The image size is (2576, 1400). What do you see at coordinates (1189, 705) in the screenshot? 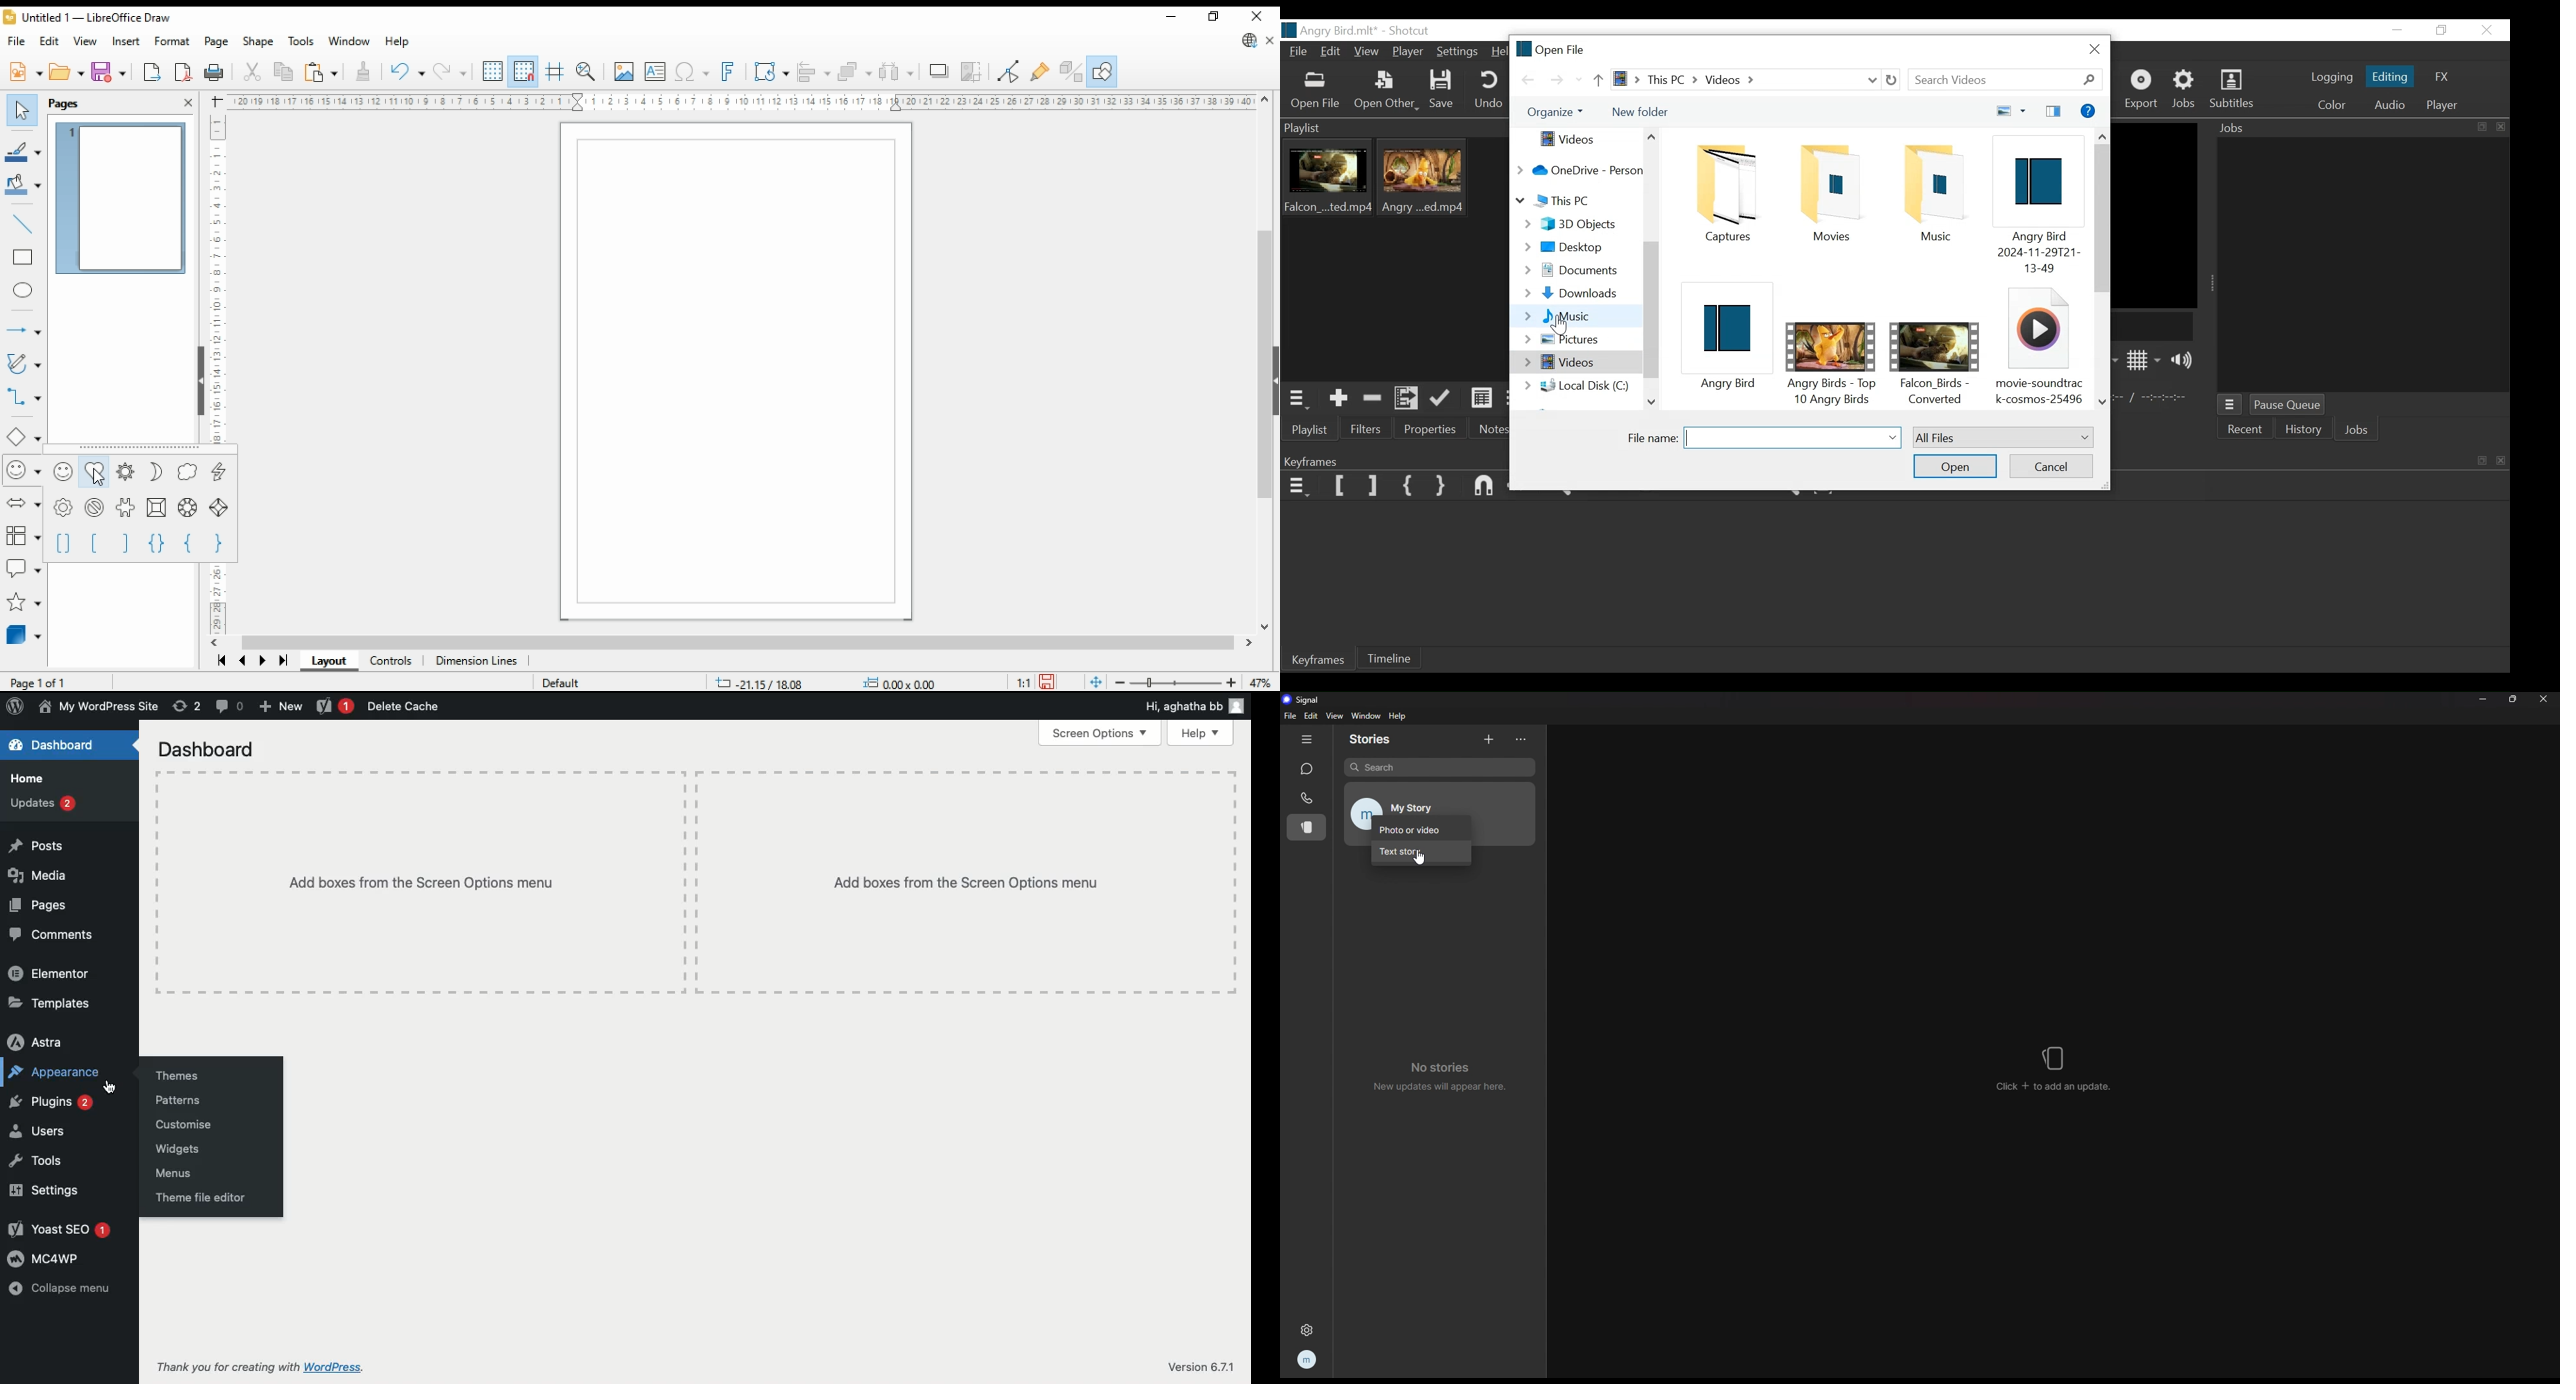
I see `Hi, aghatha bb ` at bounding box center [1189, 705].